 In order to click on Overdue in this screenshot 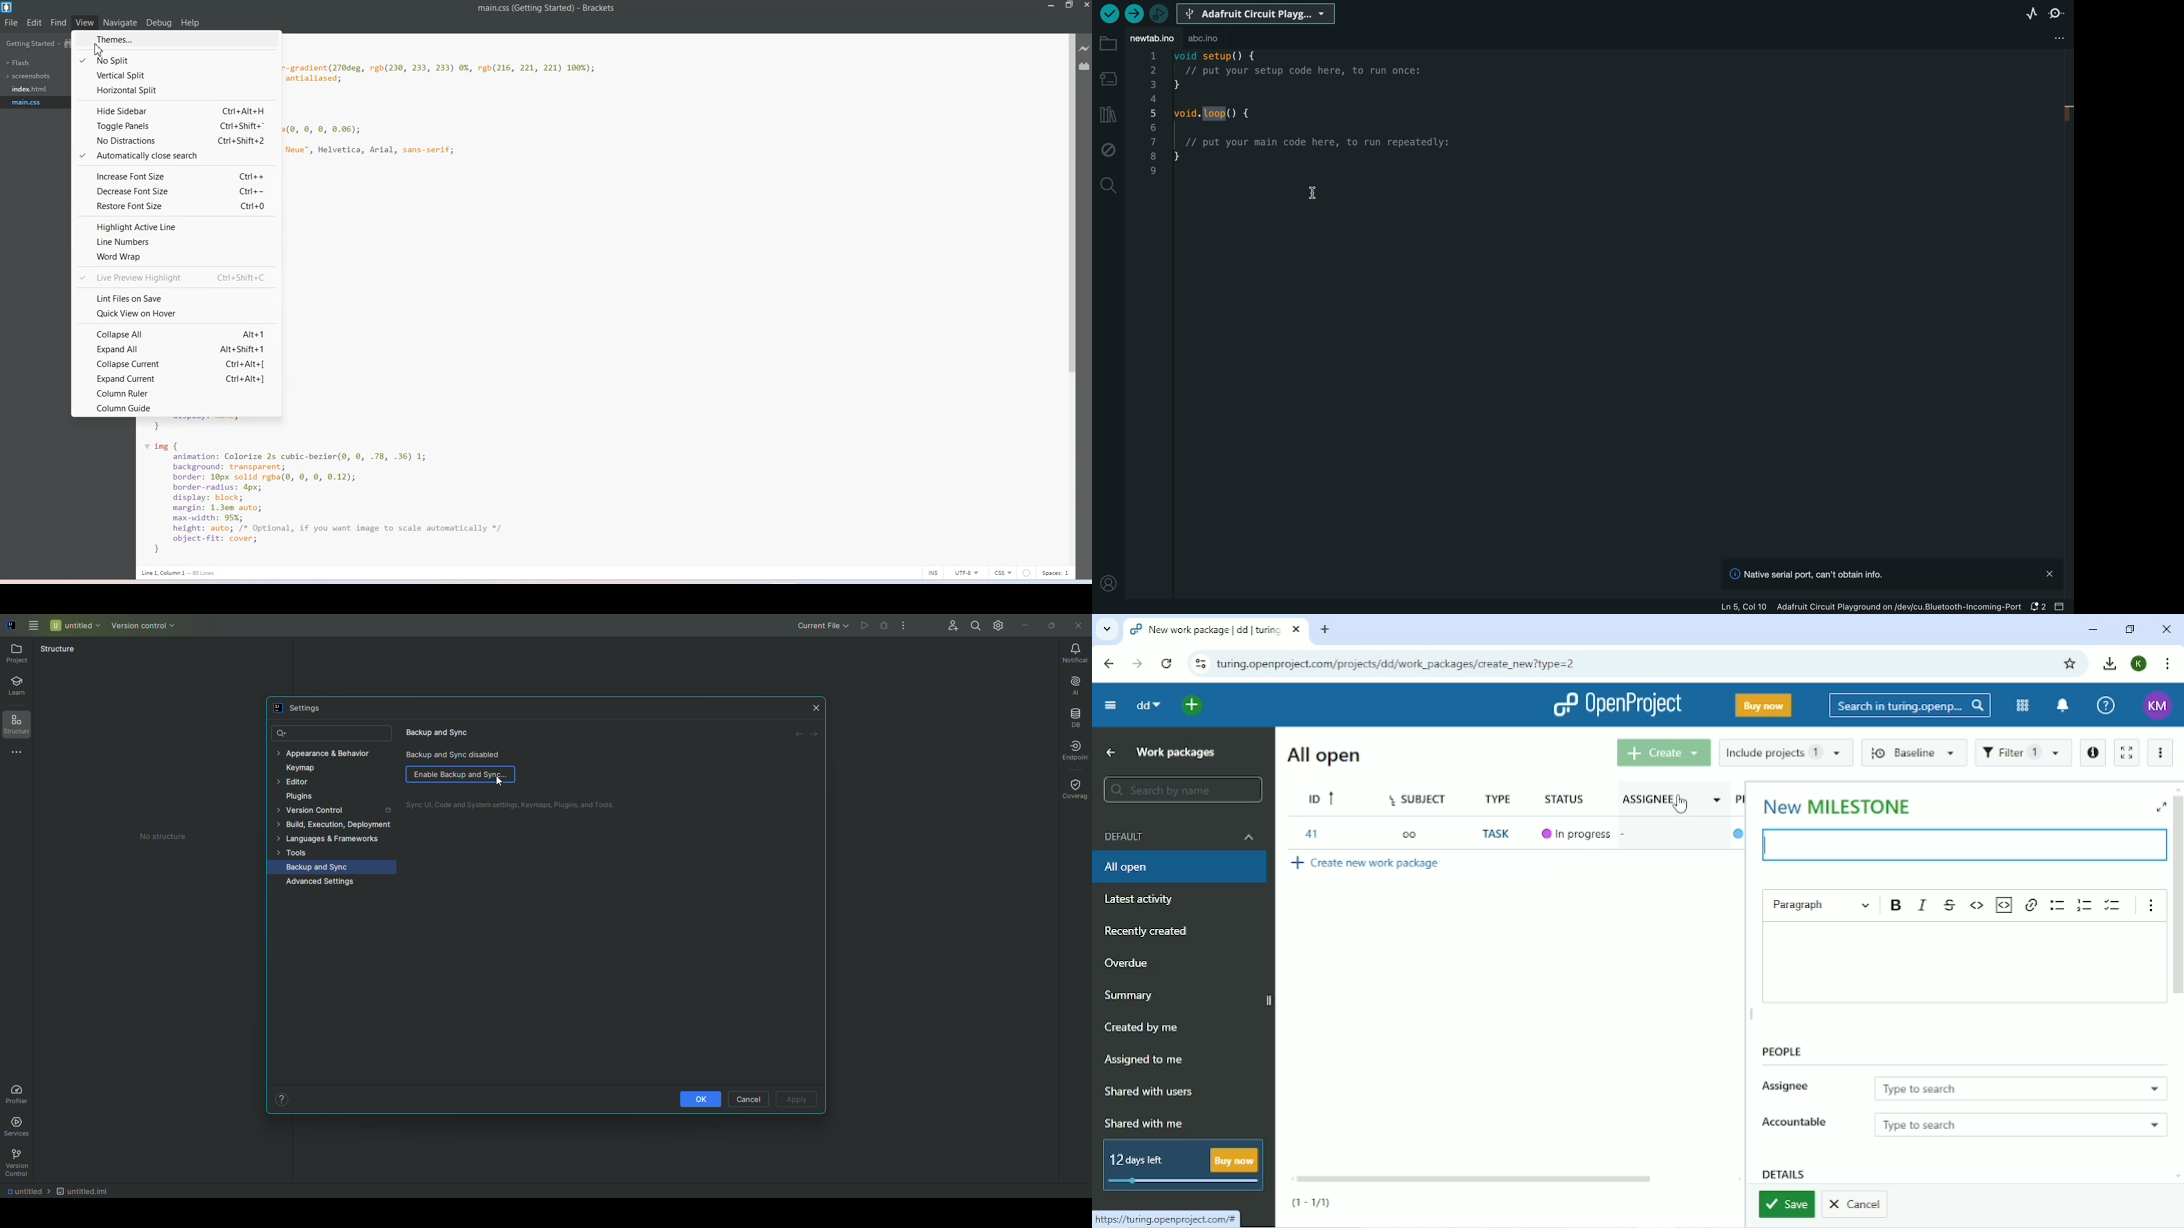, I will do `click(1129, 964)`.